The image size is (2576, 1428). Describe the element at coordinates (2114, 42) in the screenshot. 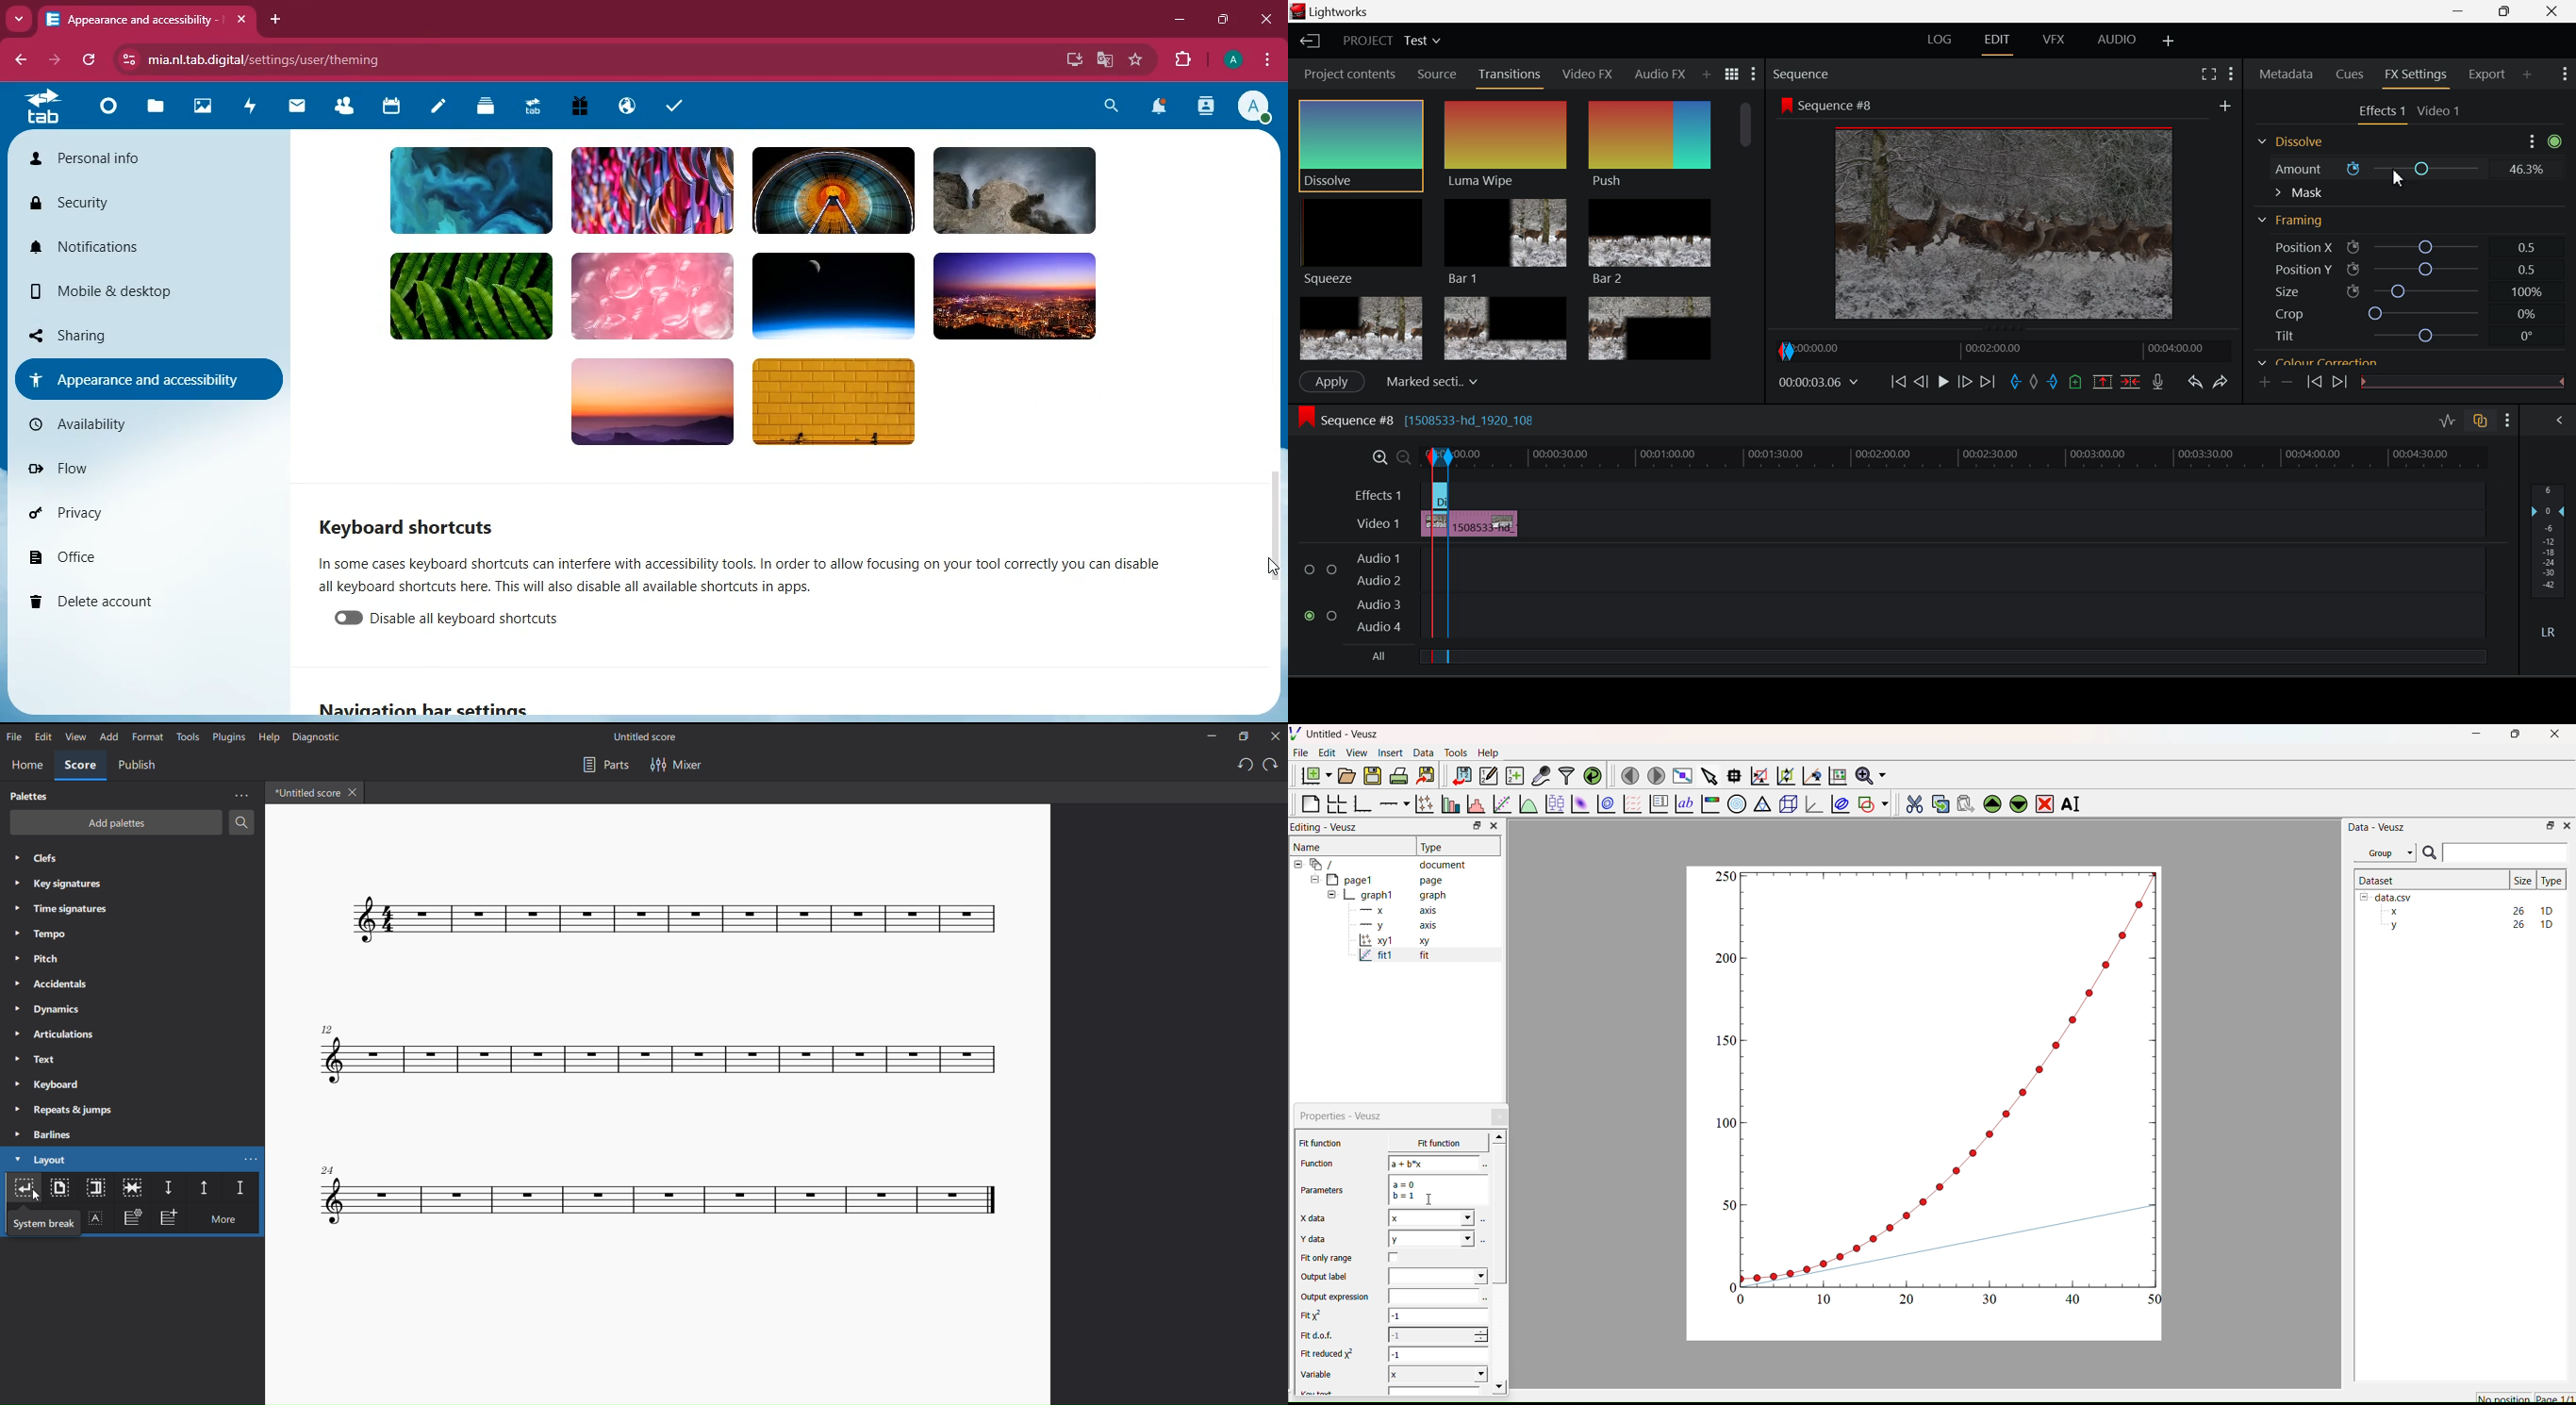

I see `Audio Layout` at that location.